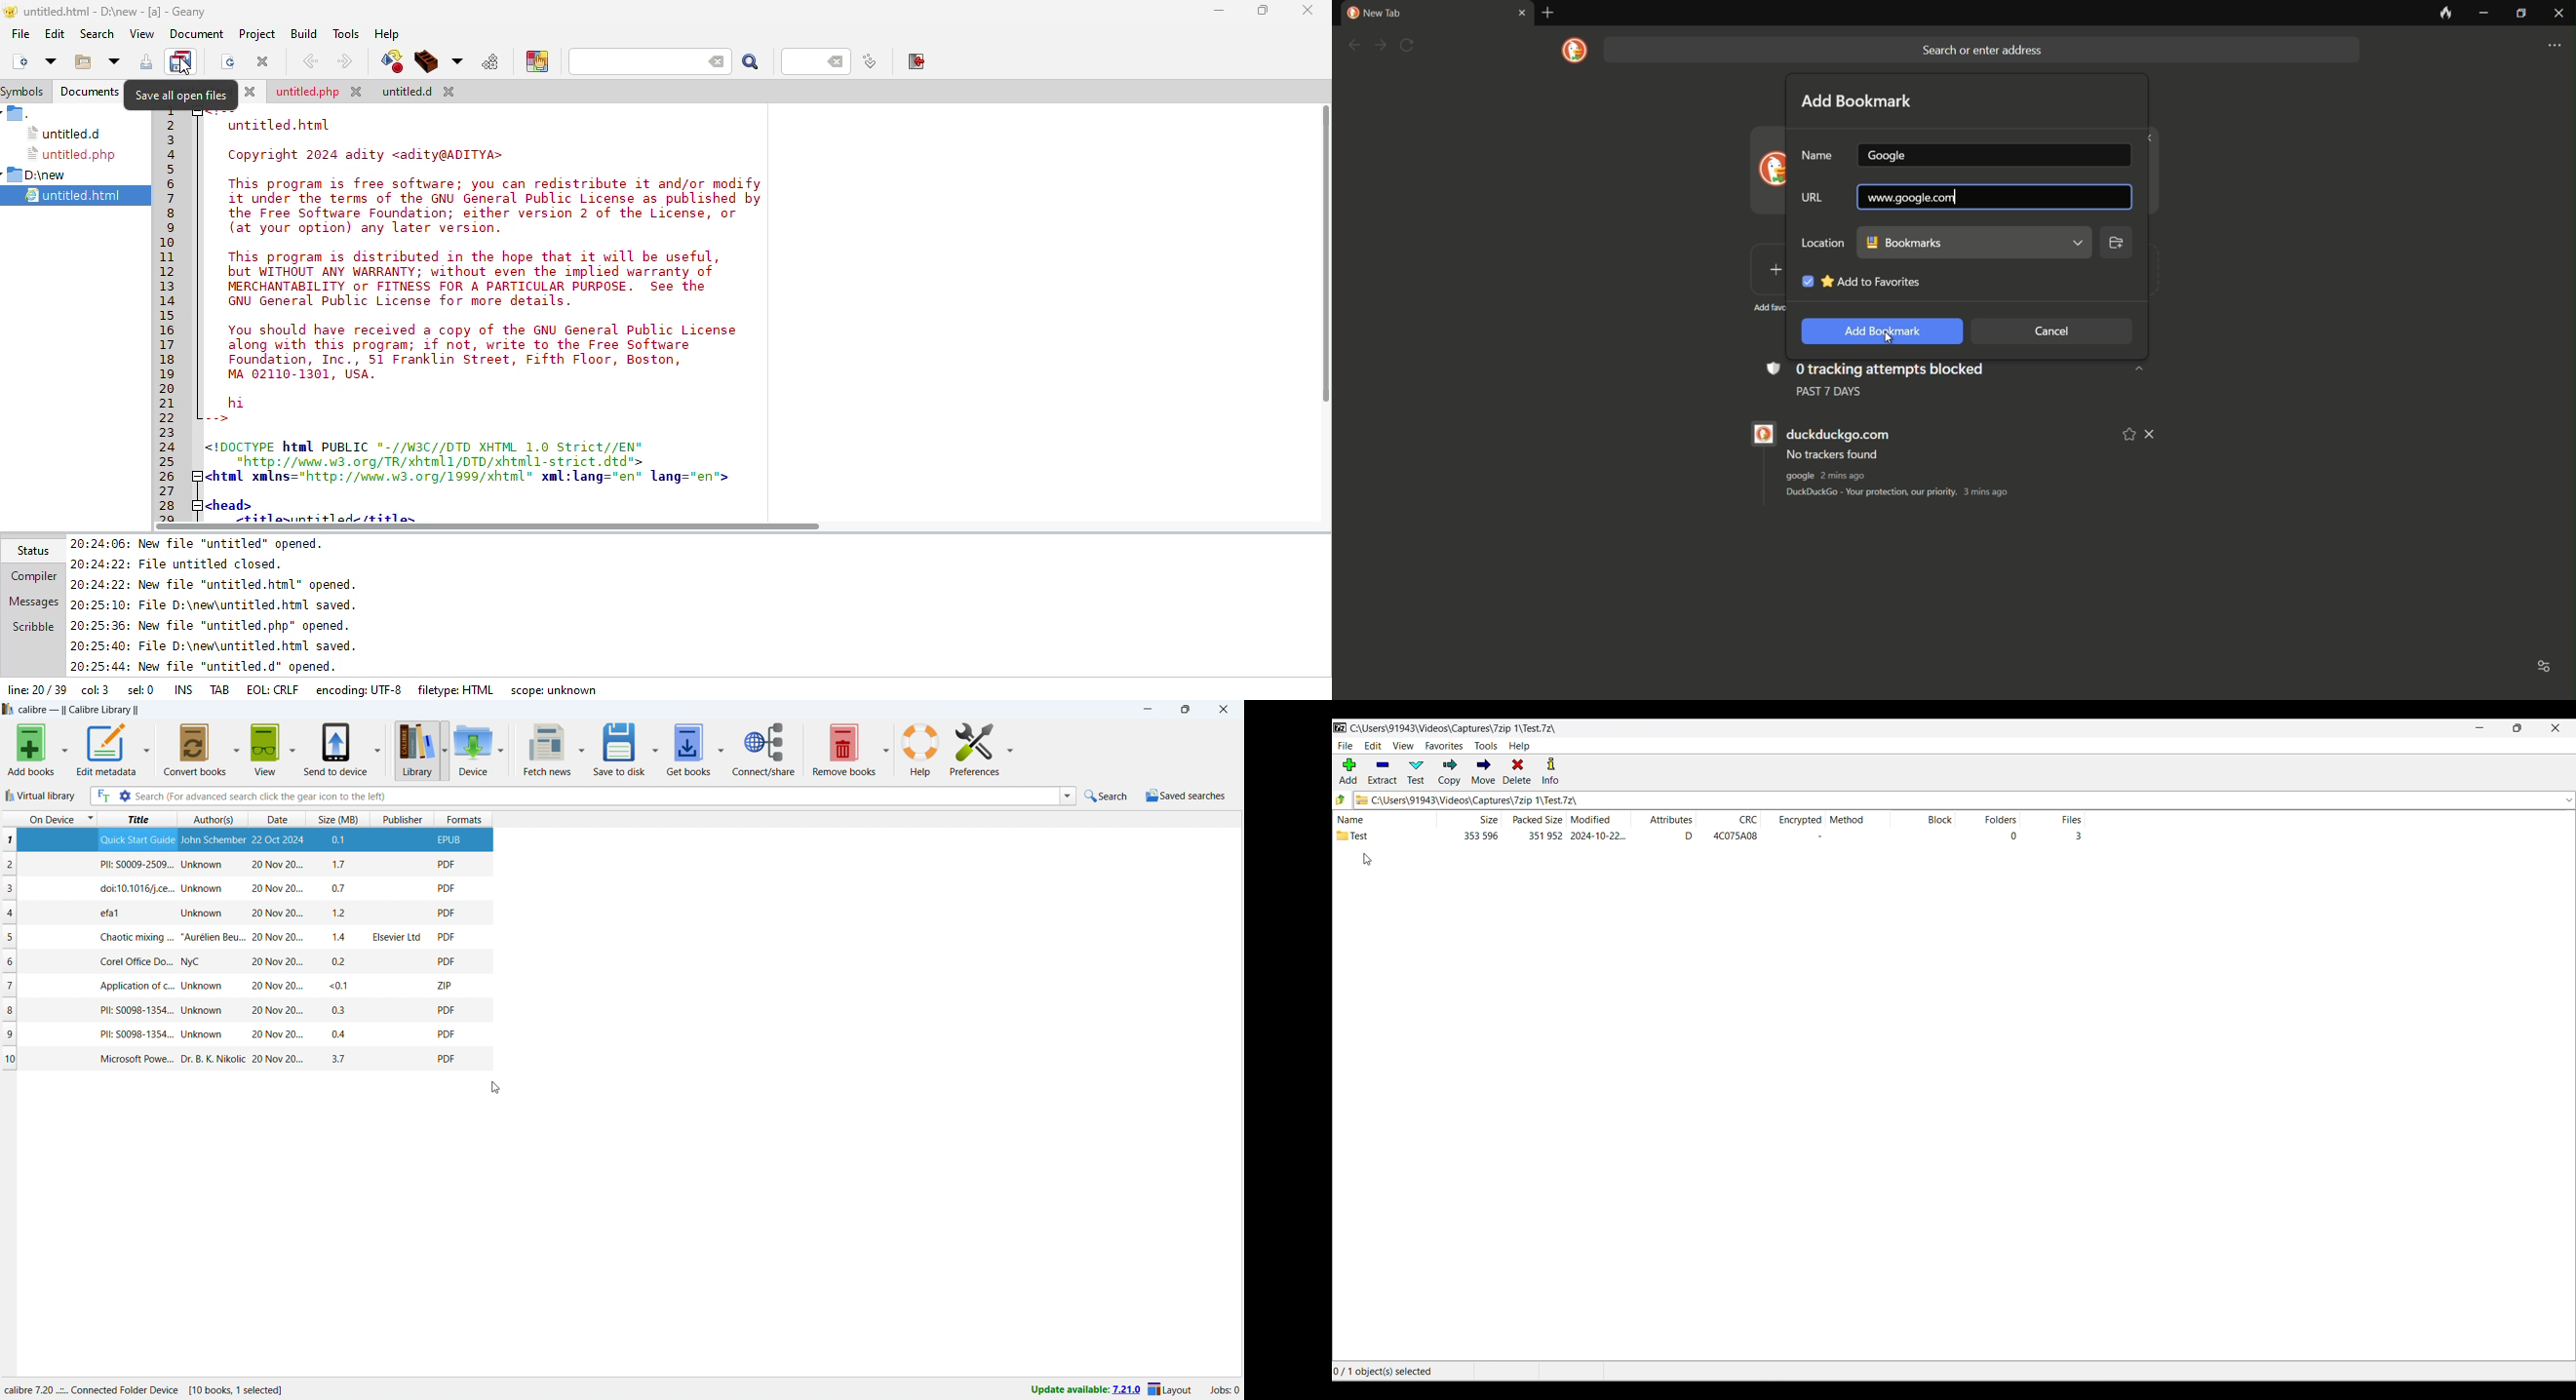 This screenshot has width=2576, height=1400. I want to click on new tab, so click(1374, 13).